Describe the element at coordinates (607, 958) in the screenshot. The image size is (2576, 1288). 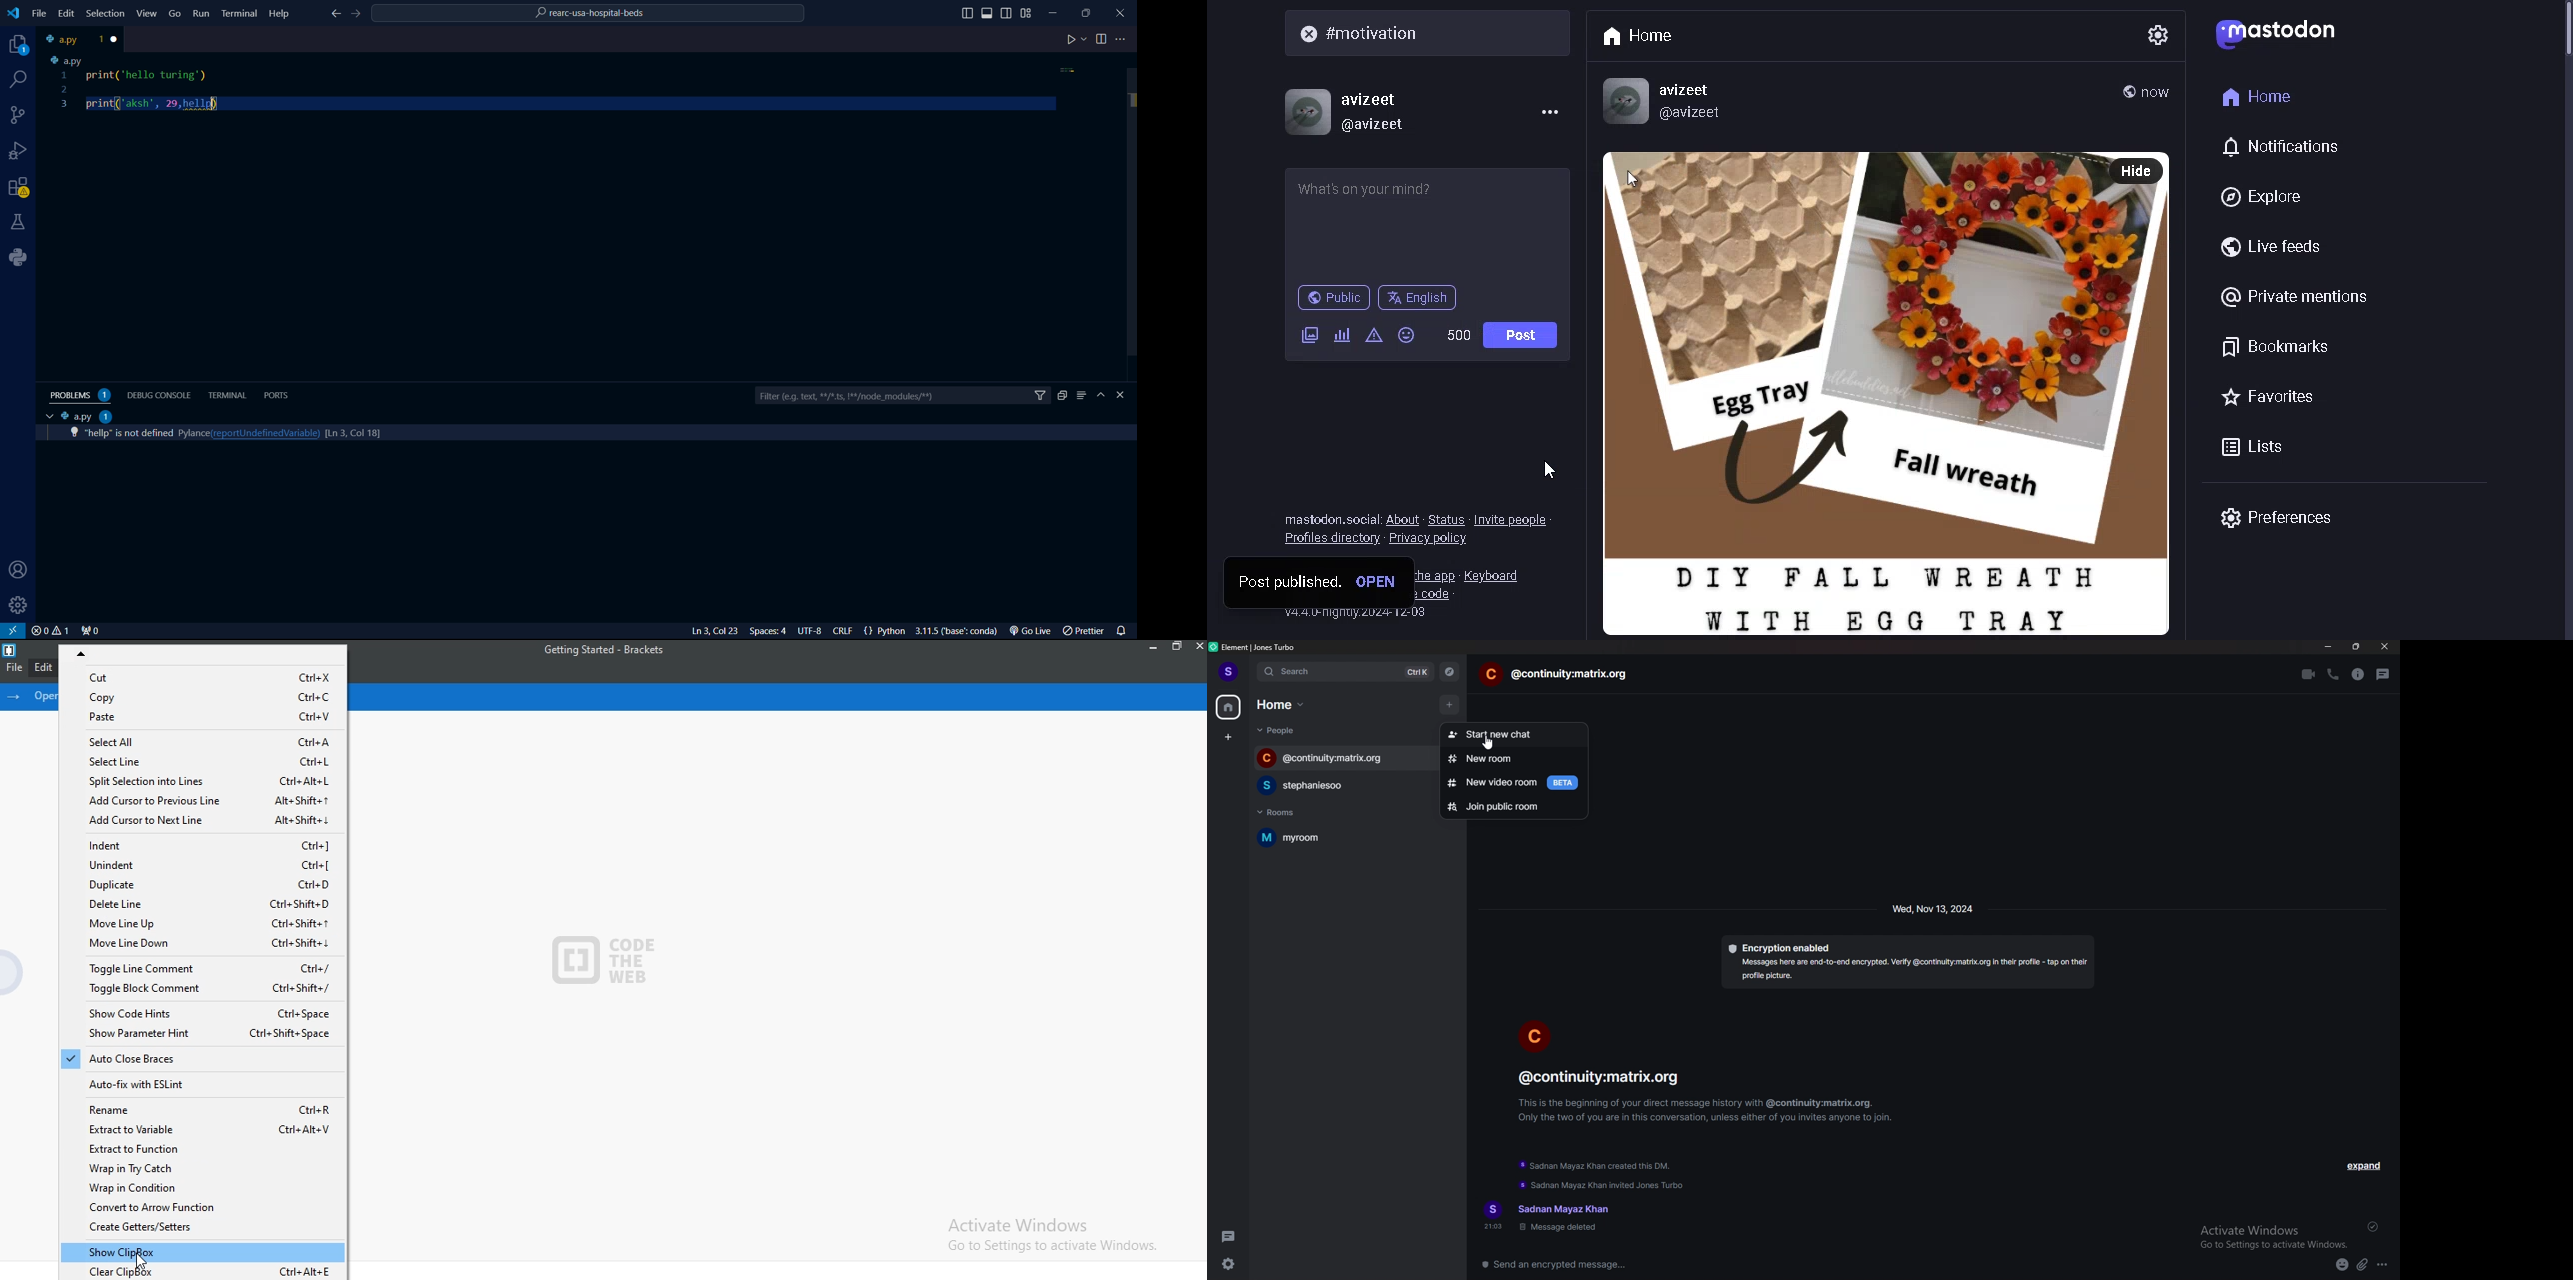
I see `code the web` at that location.